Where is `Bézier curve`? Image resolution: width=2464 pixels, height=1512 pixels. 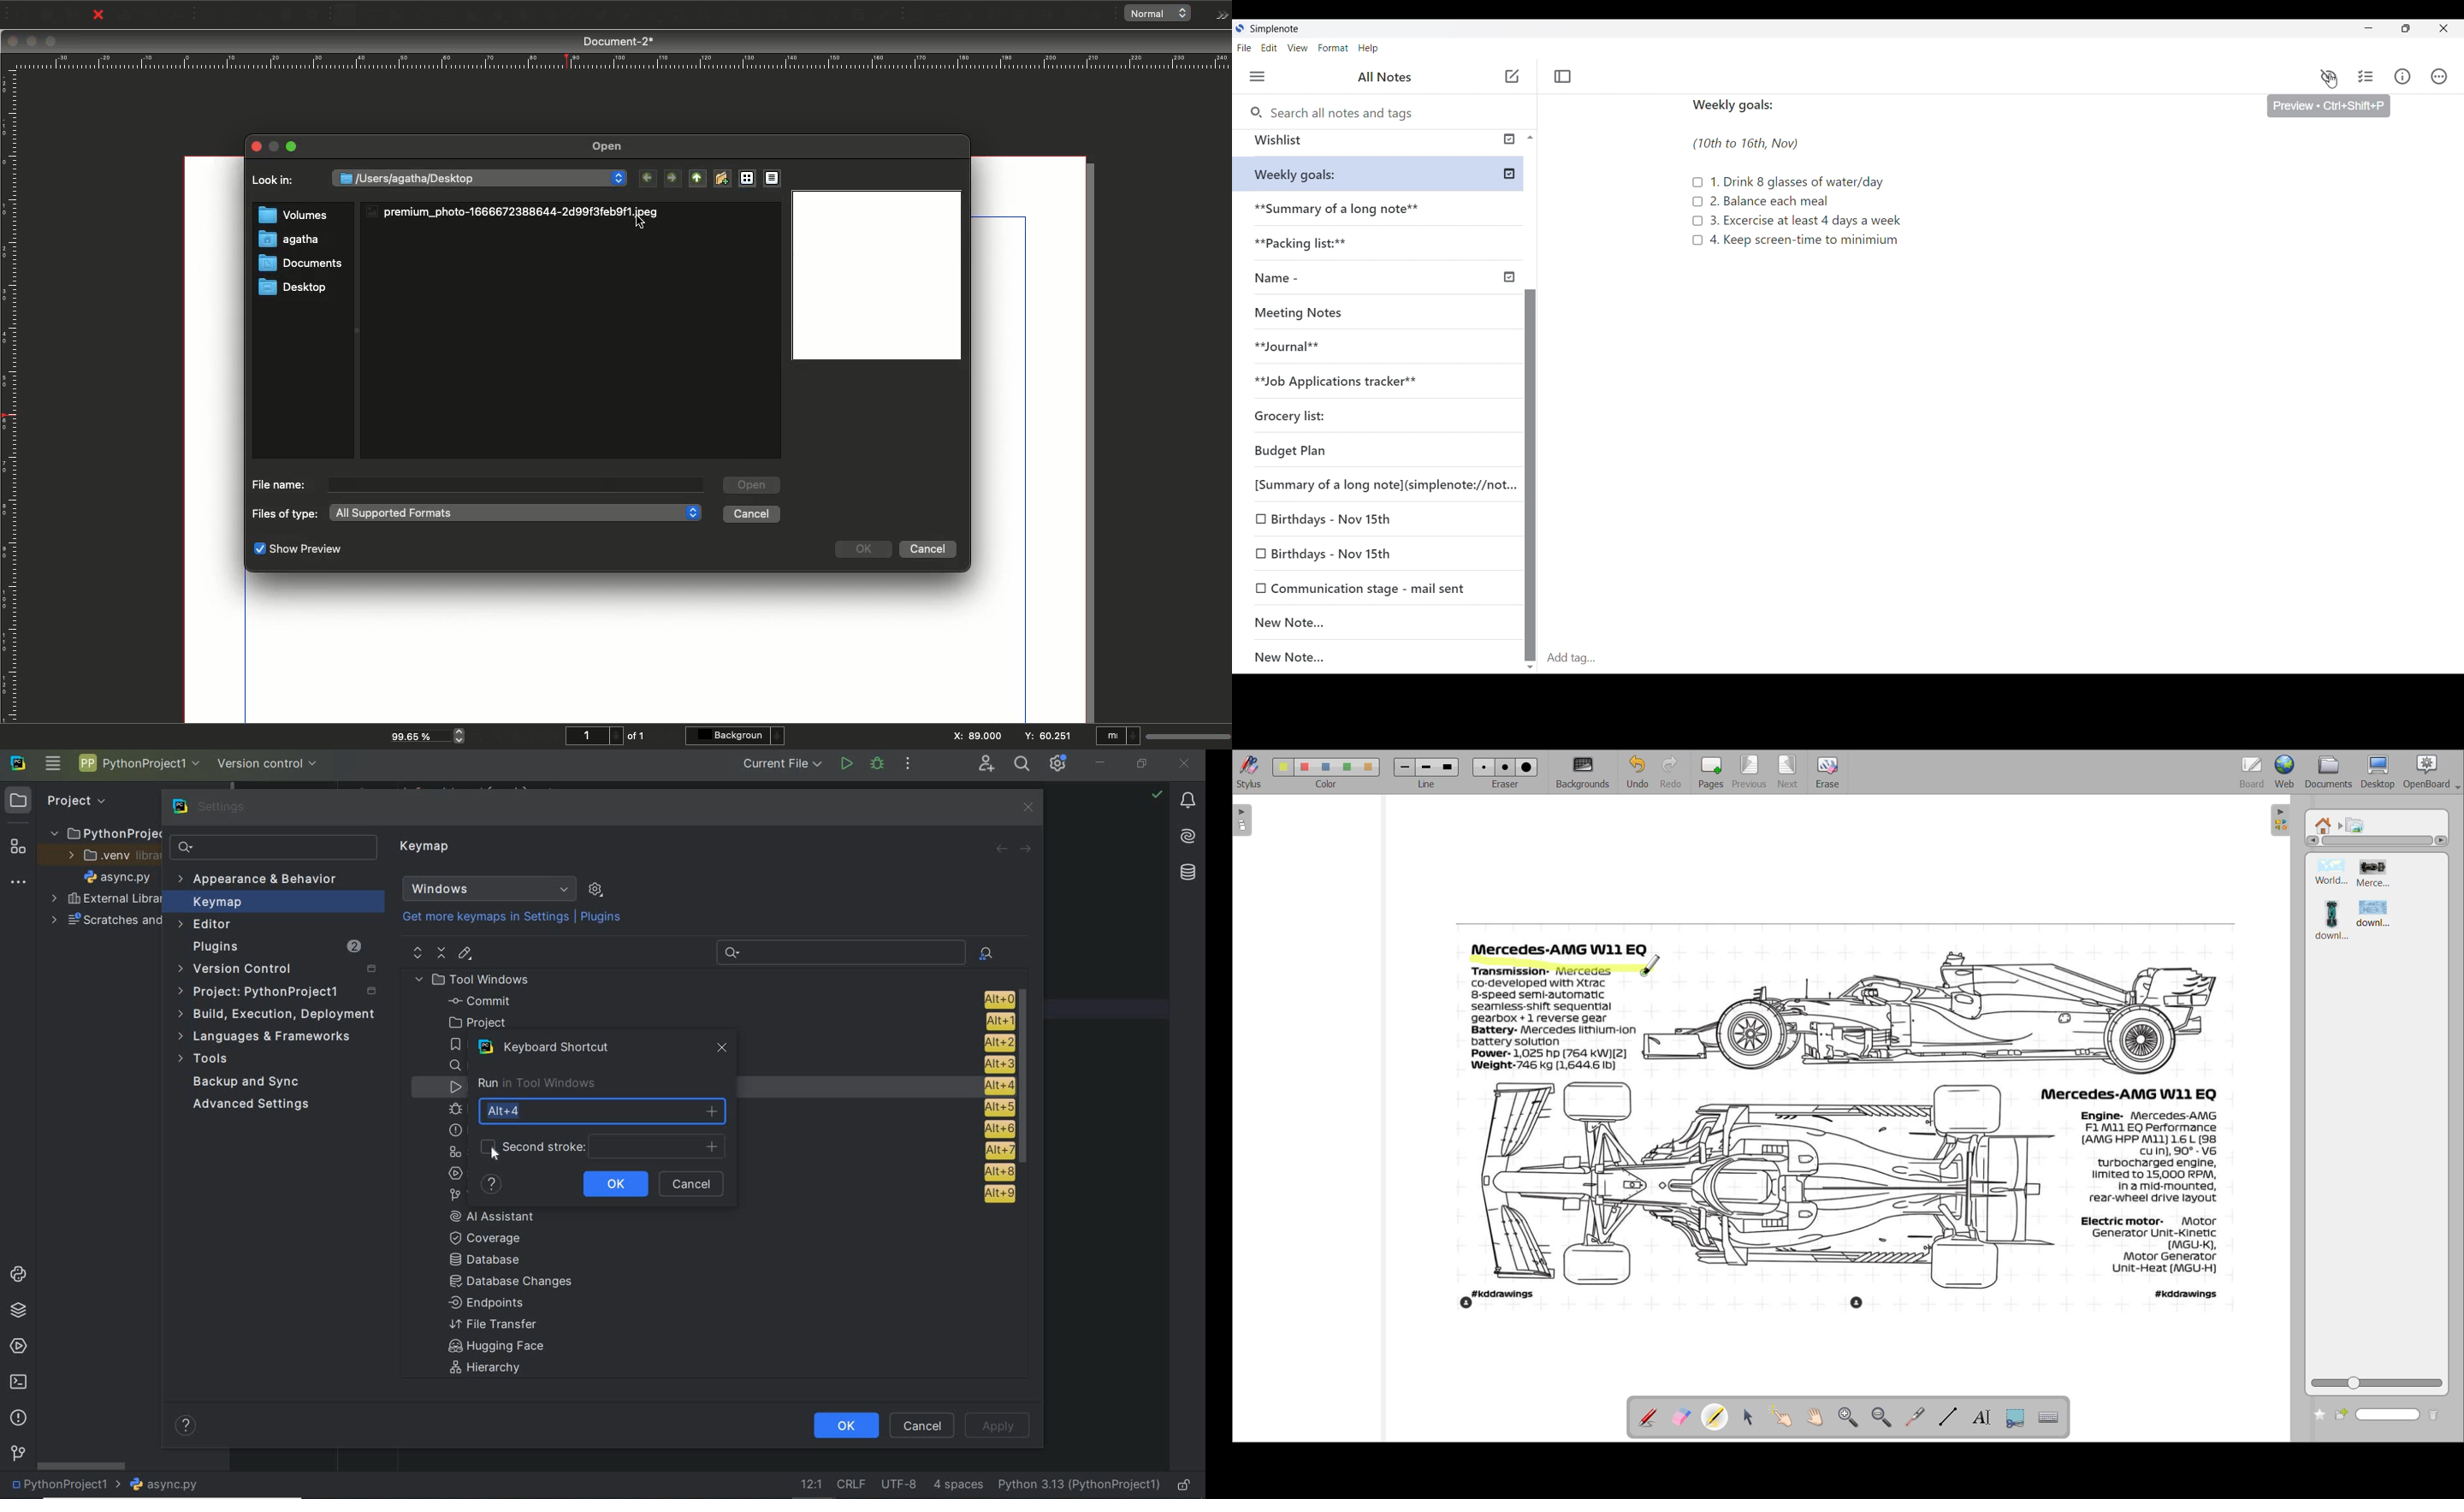
Bézier curve is located at coordinates (599, 16).